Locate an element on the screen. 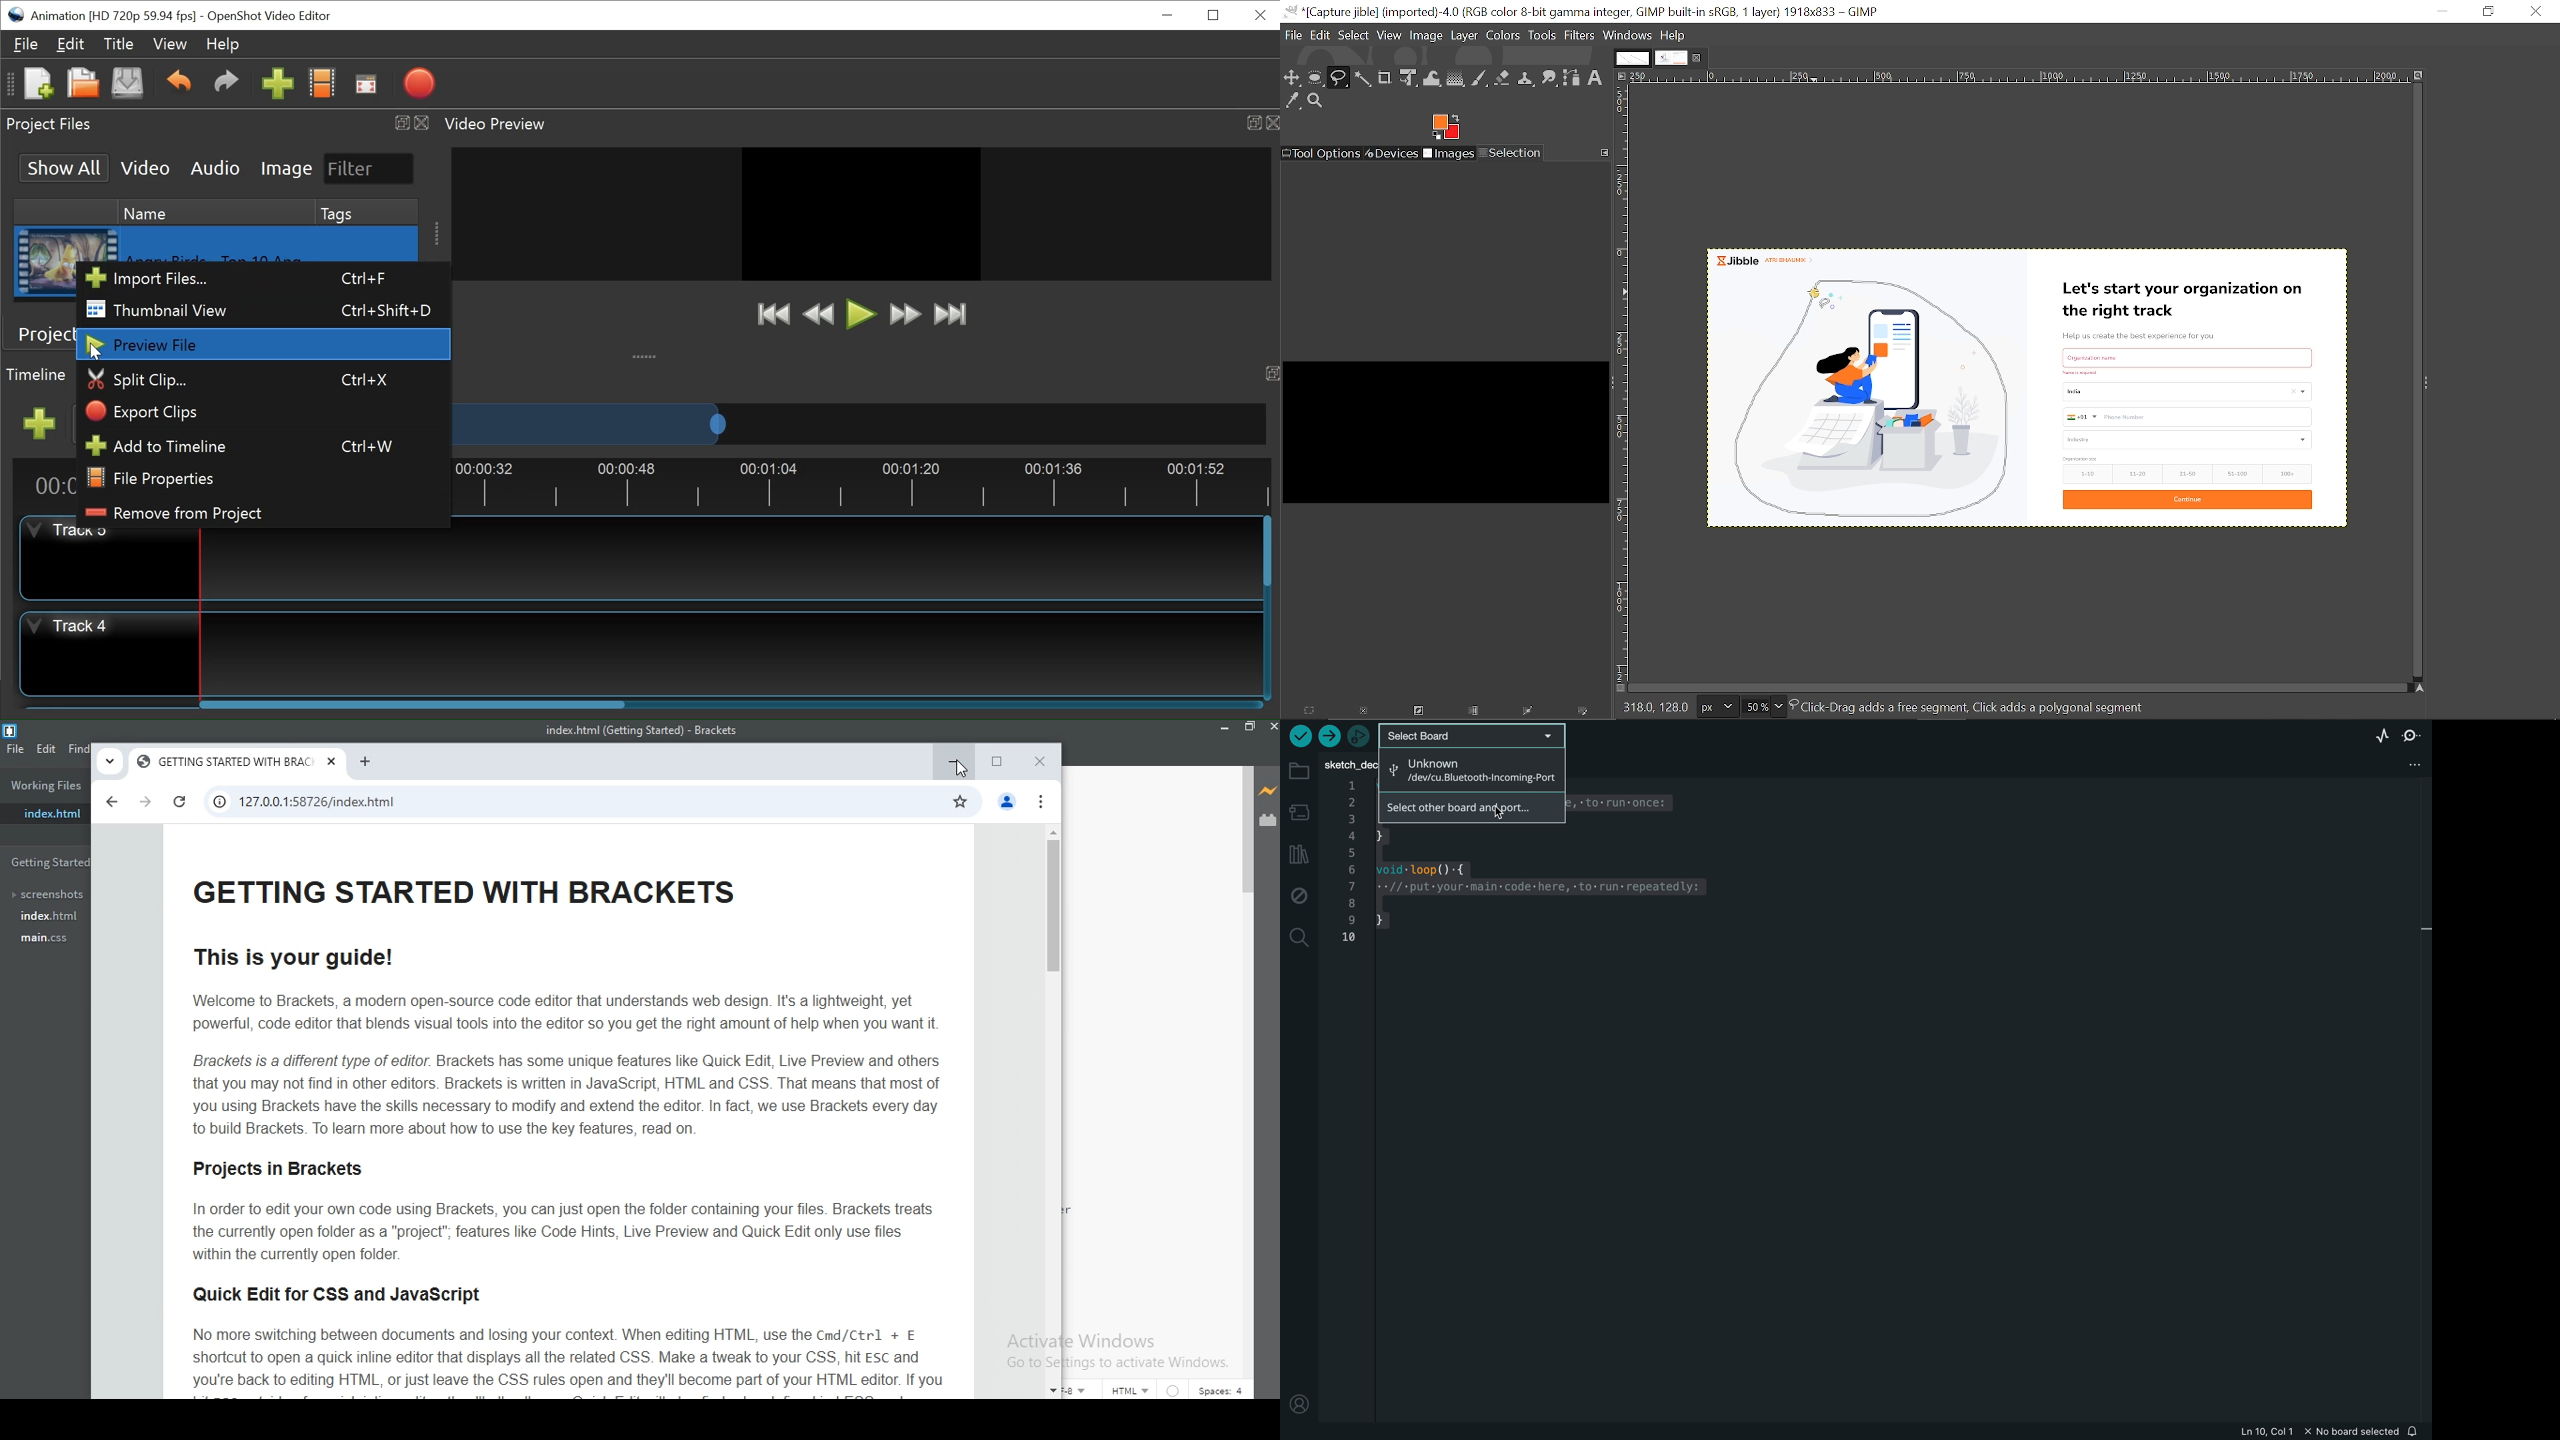 This screenshot has width=2576, height=1456. Close is located at coordinates (1041, 763).